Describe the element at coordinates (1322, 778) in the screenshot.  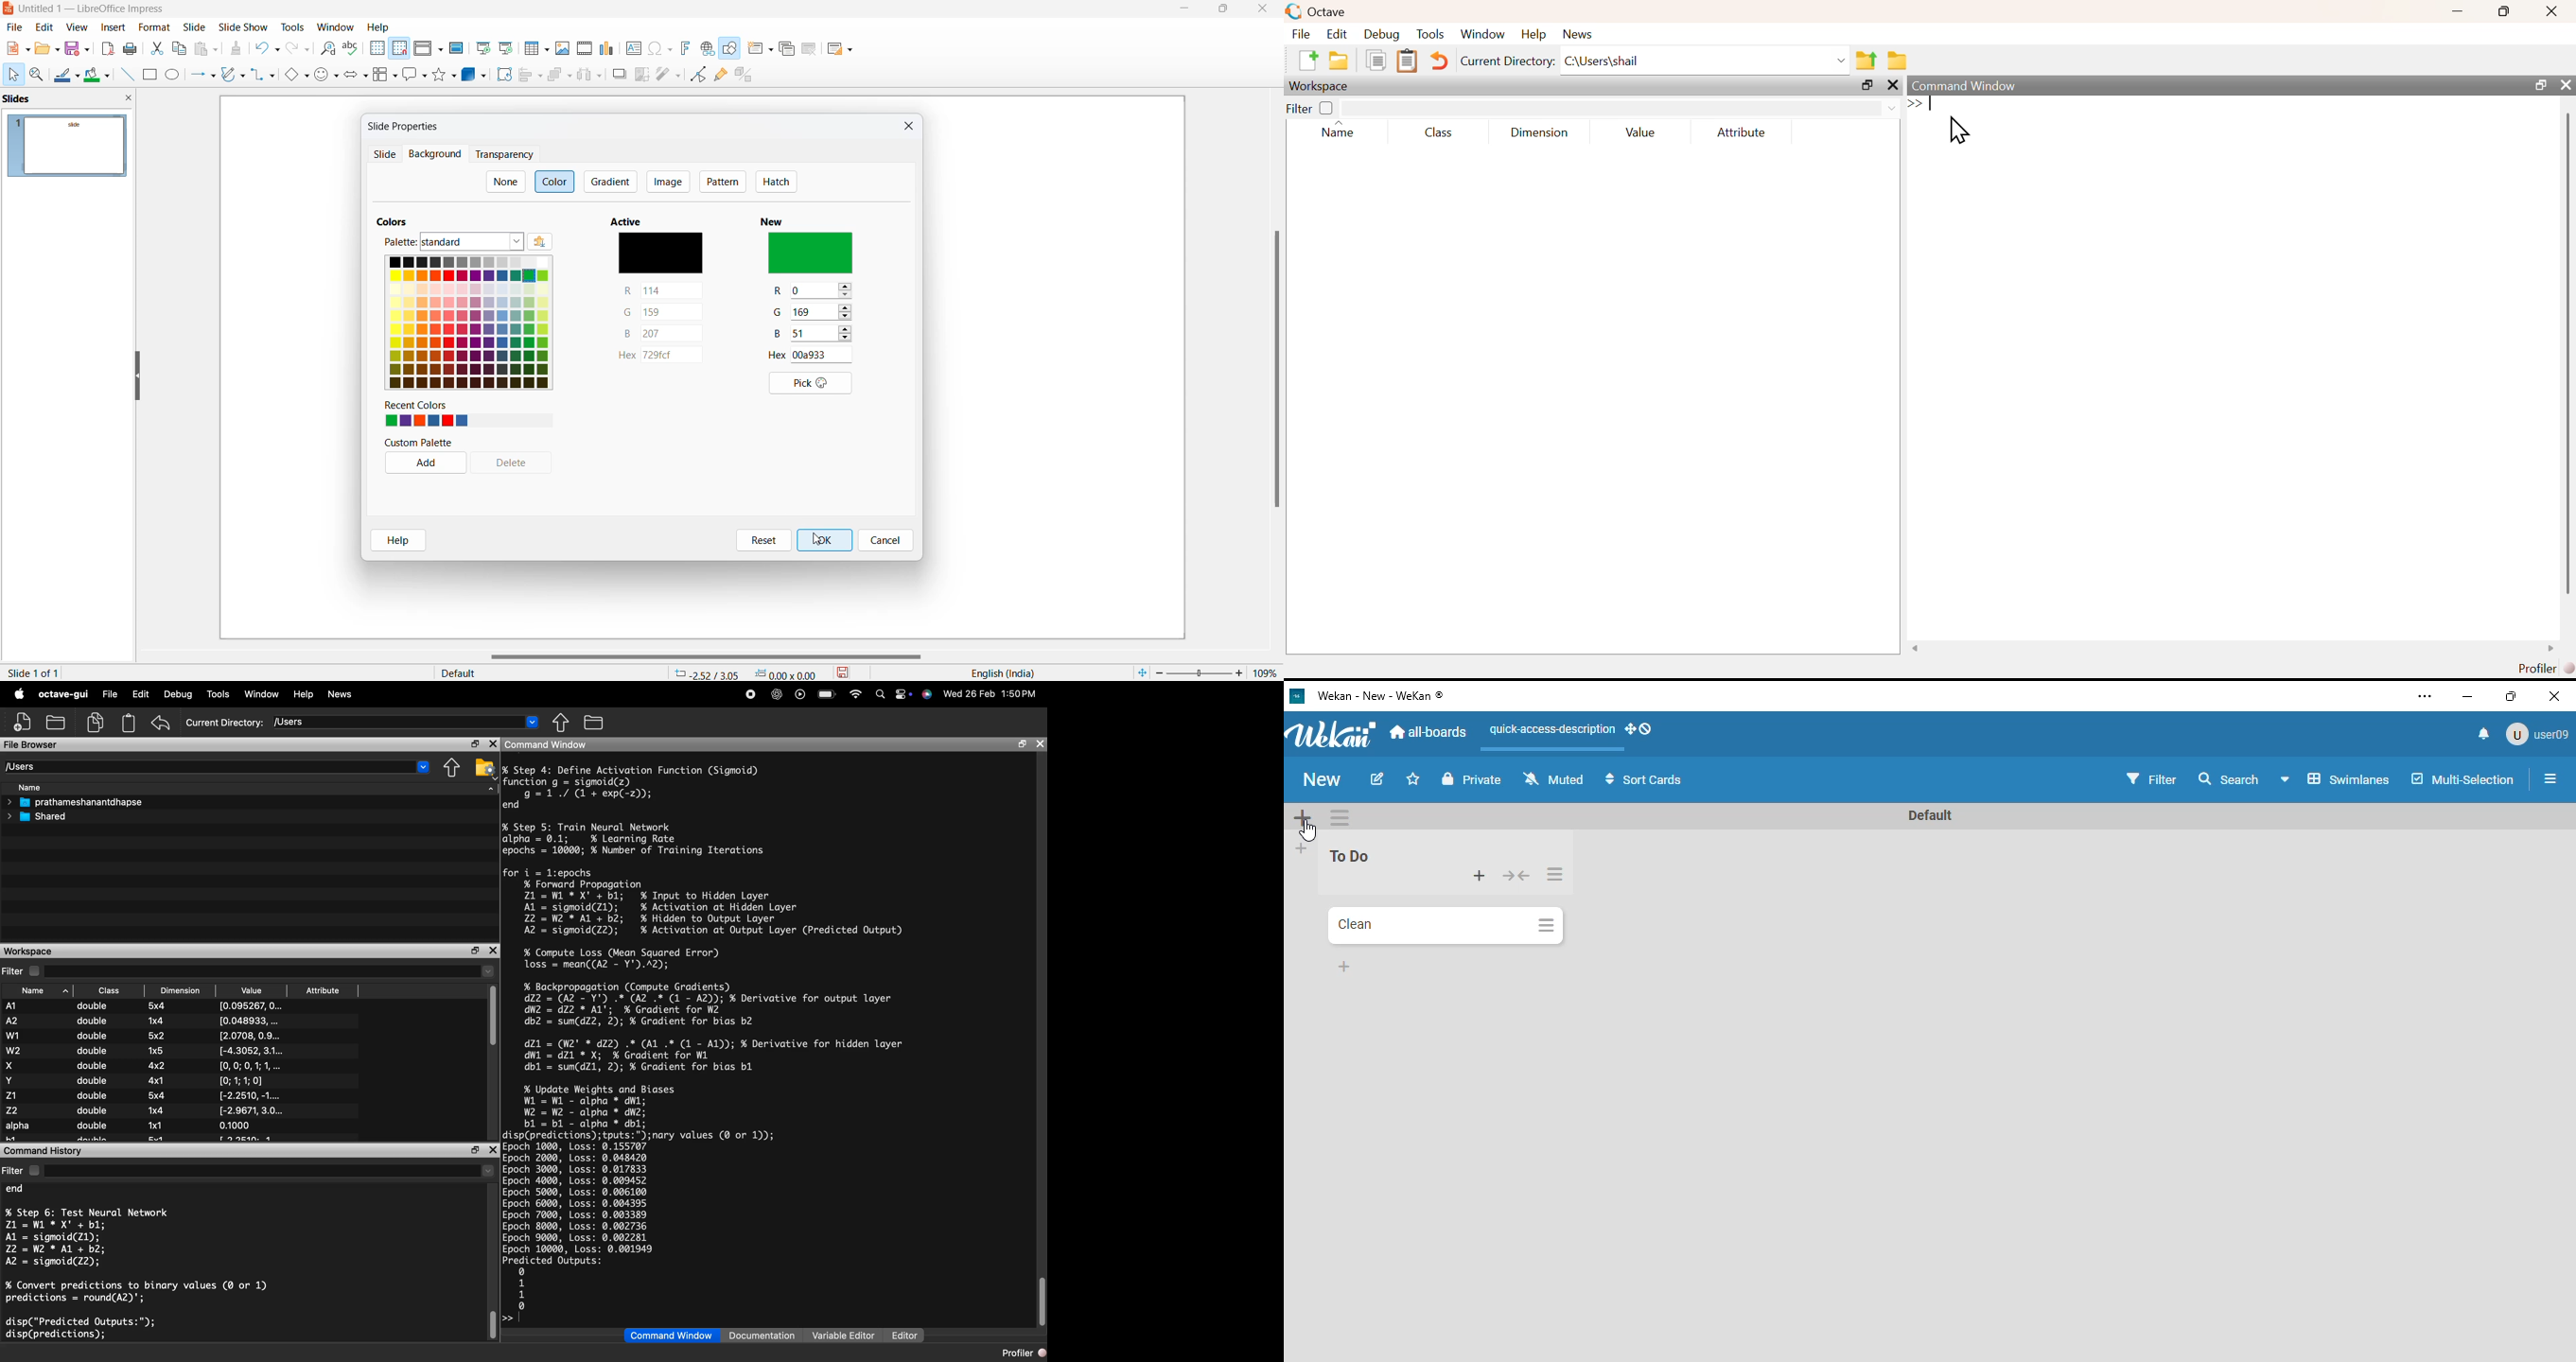
I see `board name` at that location.